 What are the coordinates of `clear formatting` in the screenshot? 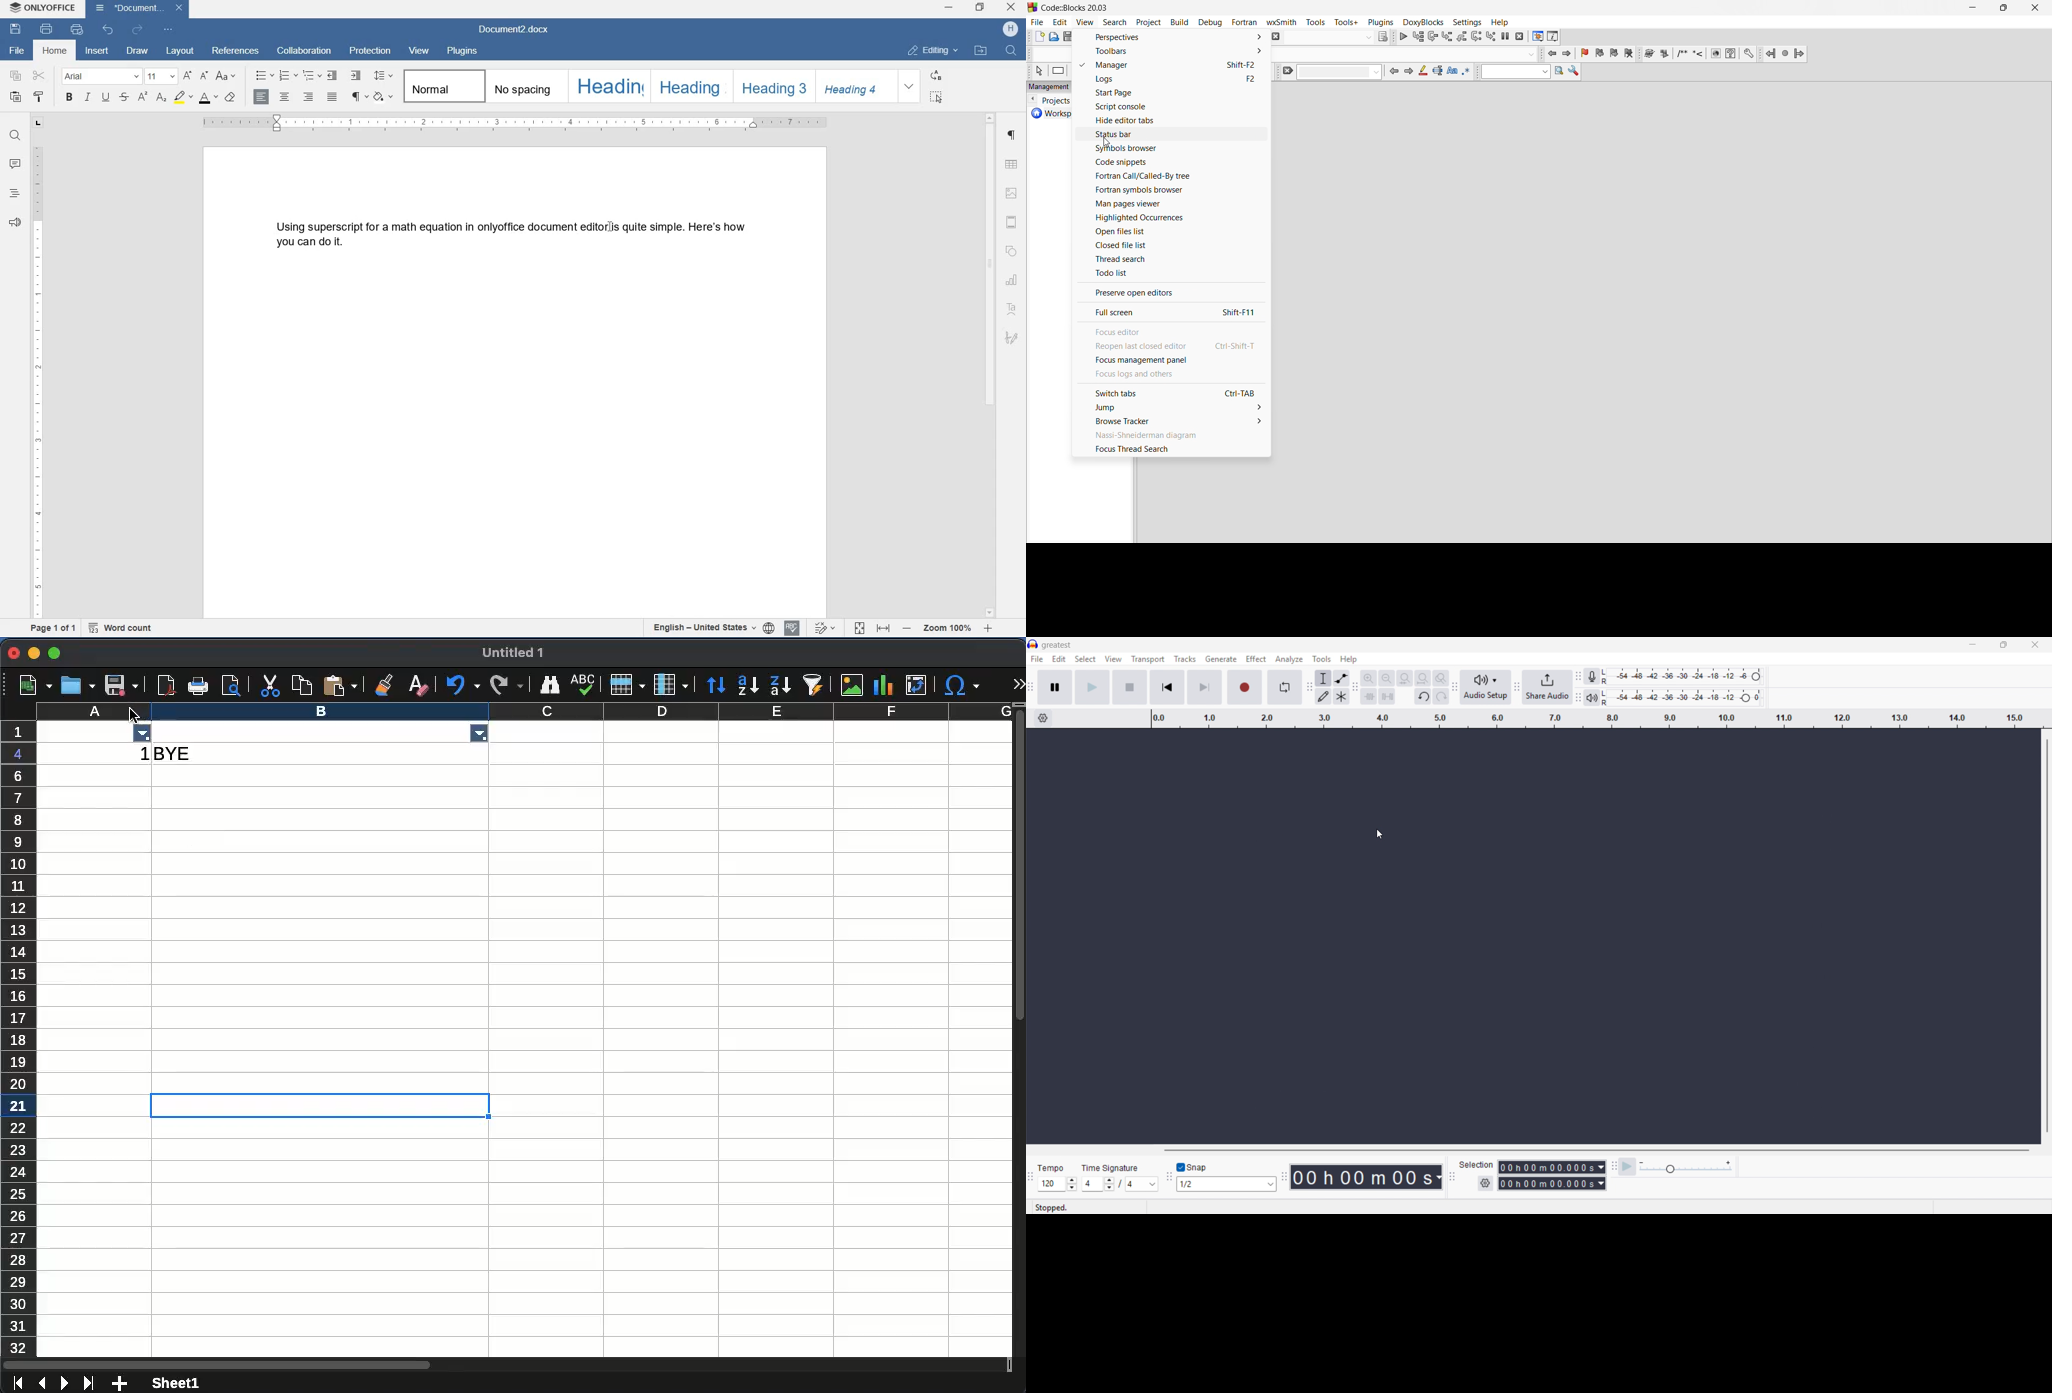 It's located at (417, 686).